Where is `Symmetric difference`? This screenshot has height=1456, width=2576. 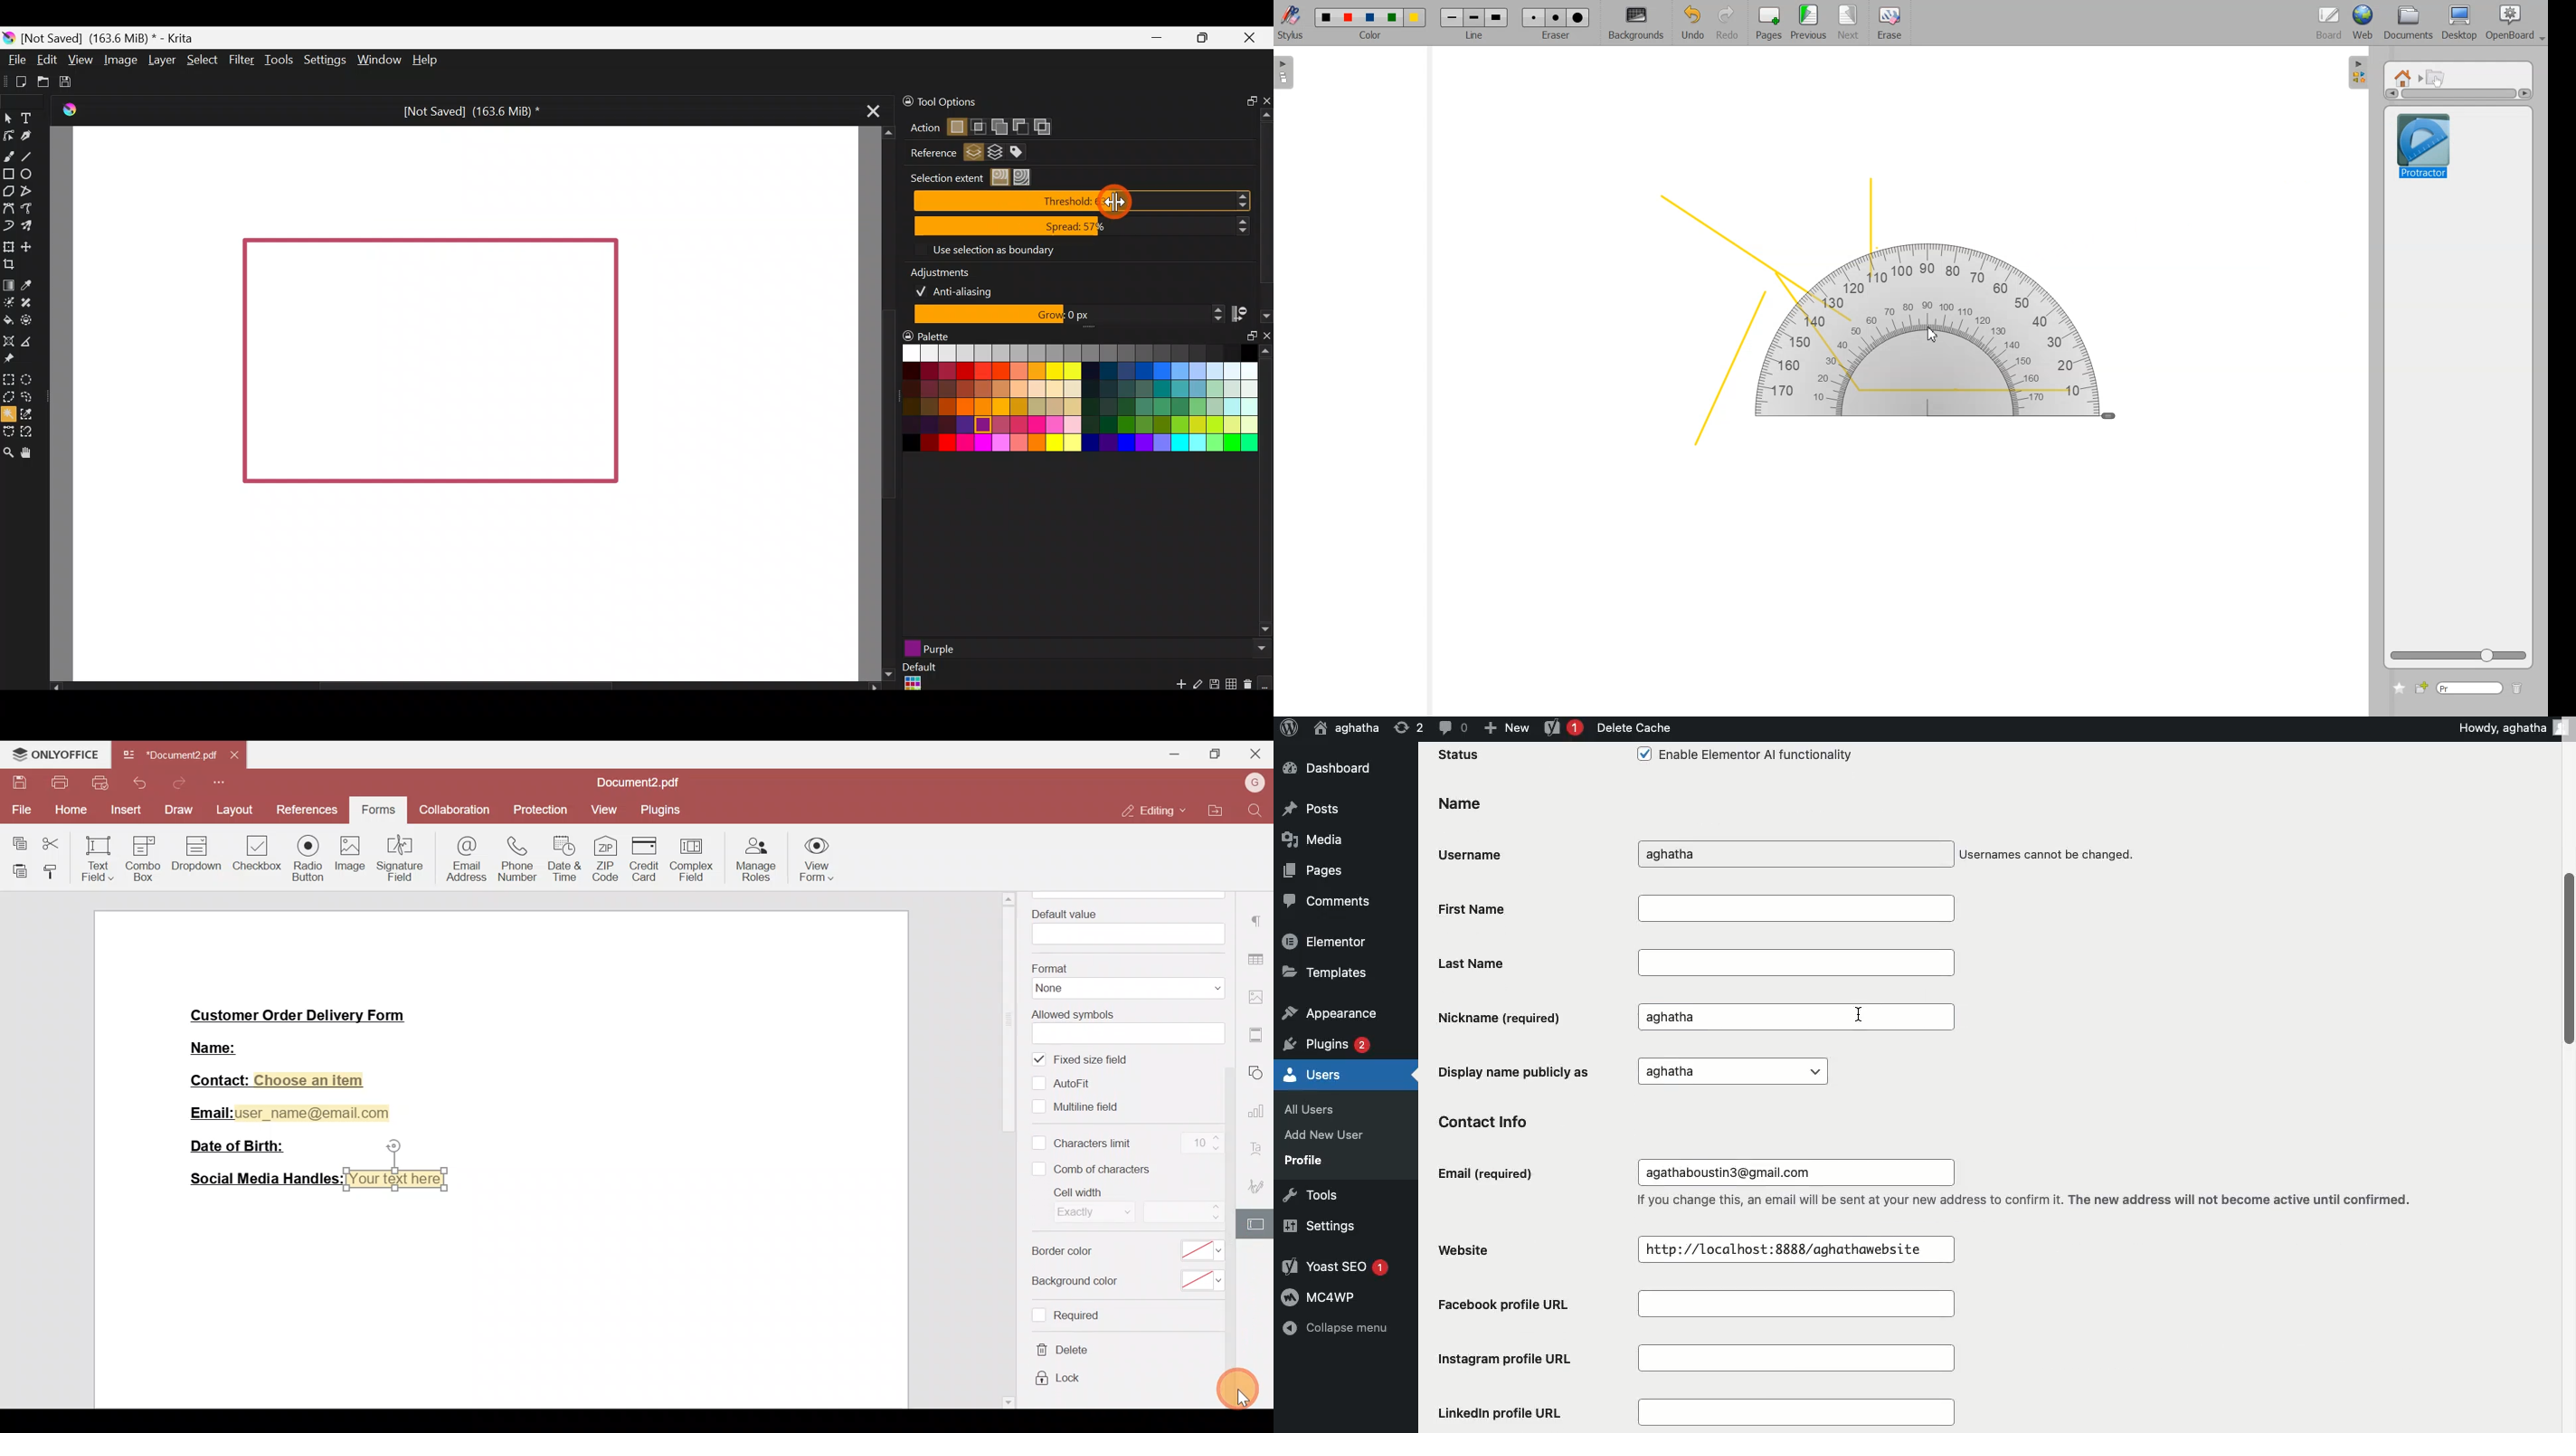 Symmetric difference is located at coordinates (1047, 127).